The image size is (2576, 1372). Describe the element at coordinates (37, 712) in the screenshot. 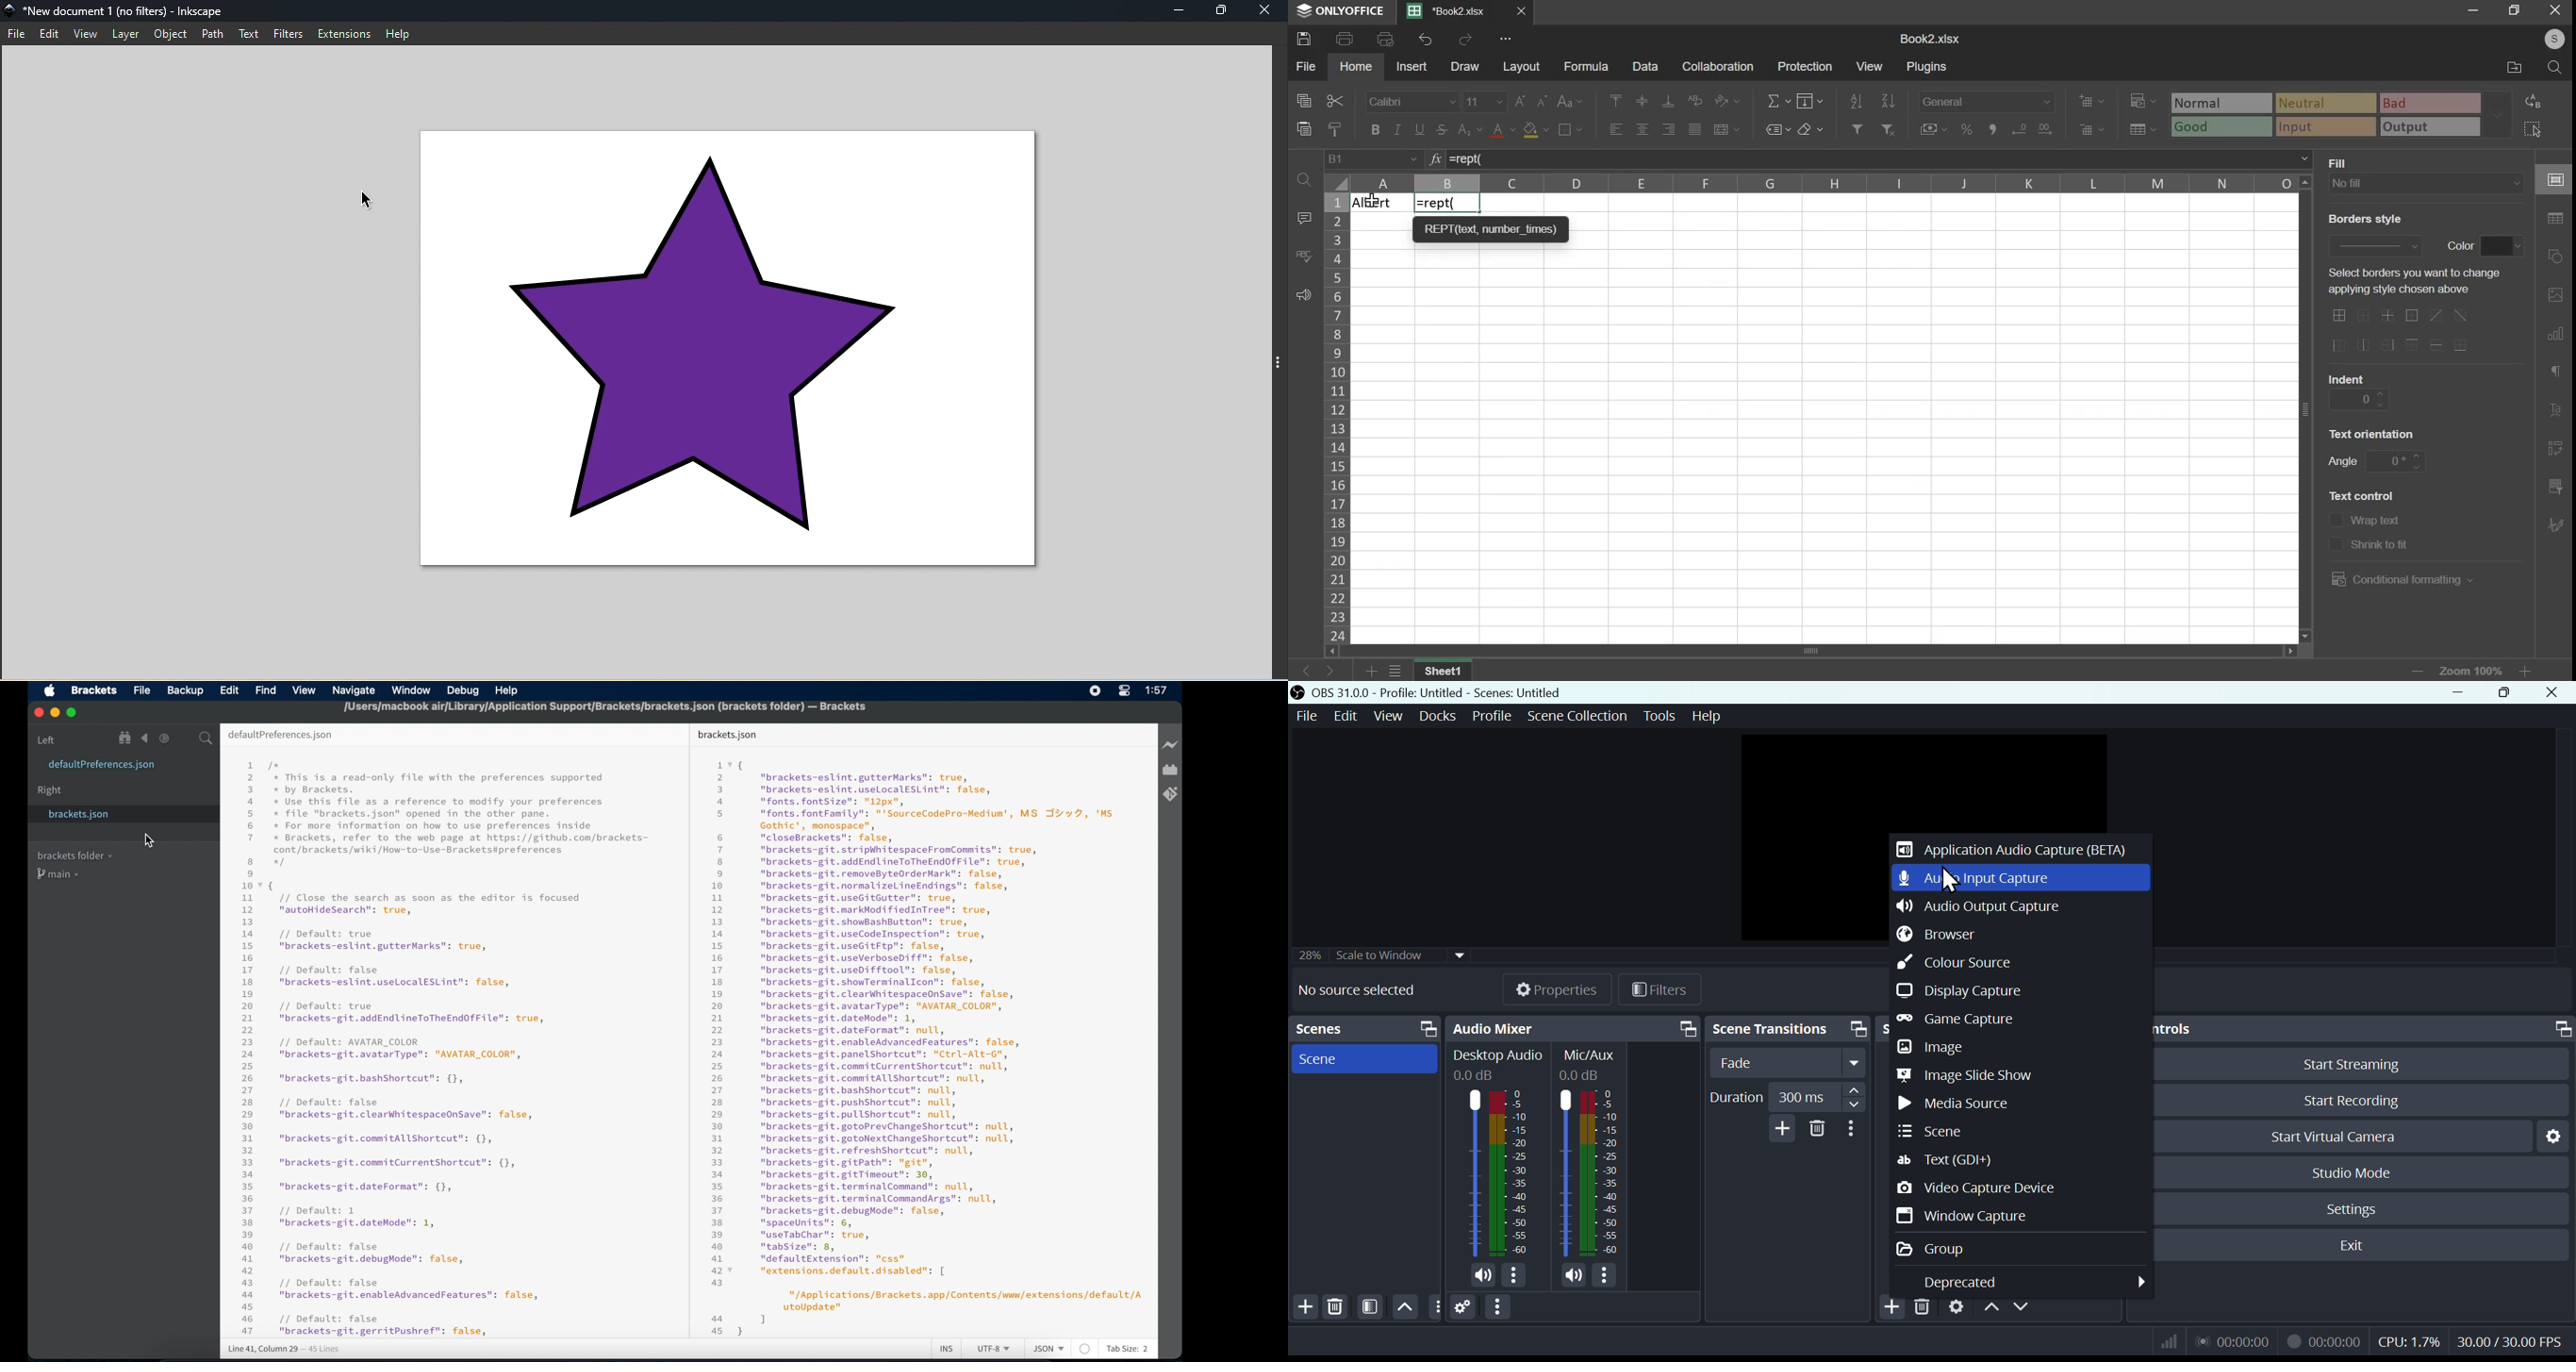

I see `close` at that location.